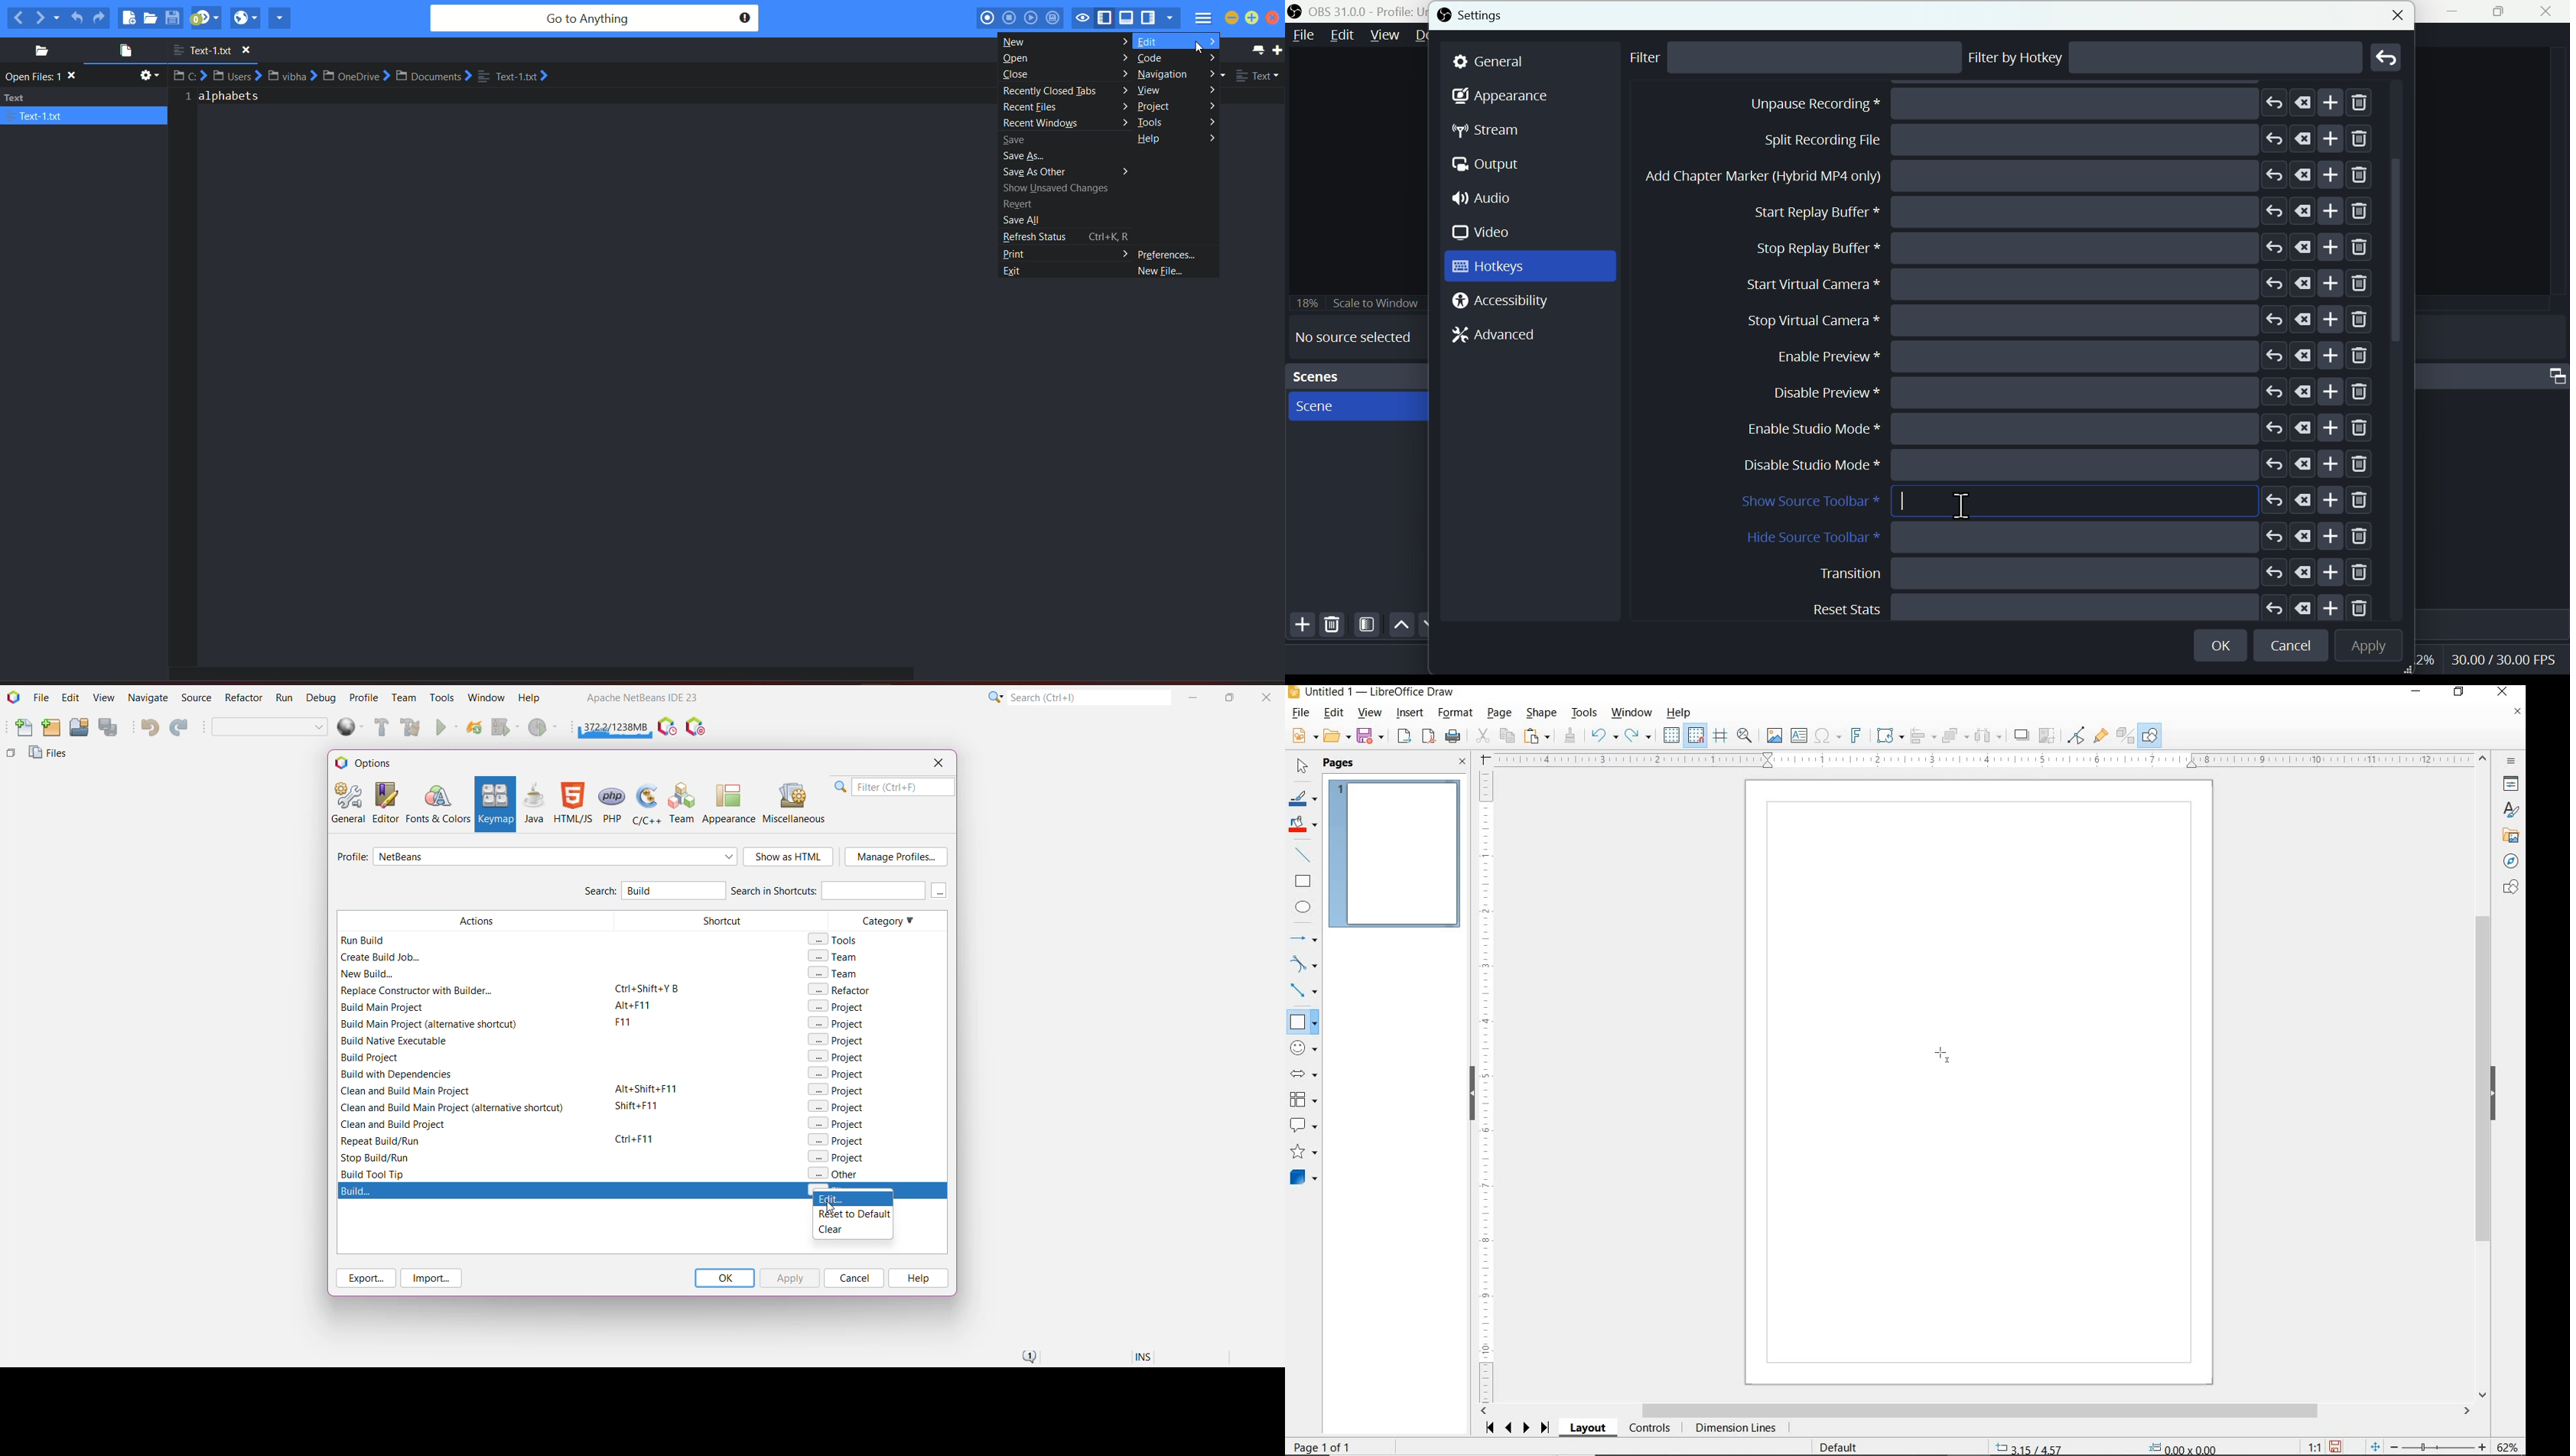 The image size is (2576, 1456). Describe the element at coordinates (2309, 1443) in the screenshot. I see `SCALING FACTOR` at that location.